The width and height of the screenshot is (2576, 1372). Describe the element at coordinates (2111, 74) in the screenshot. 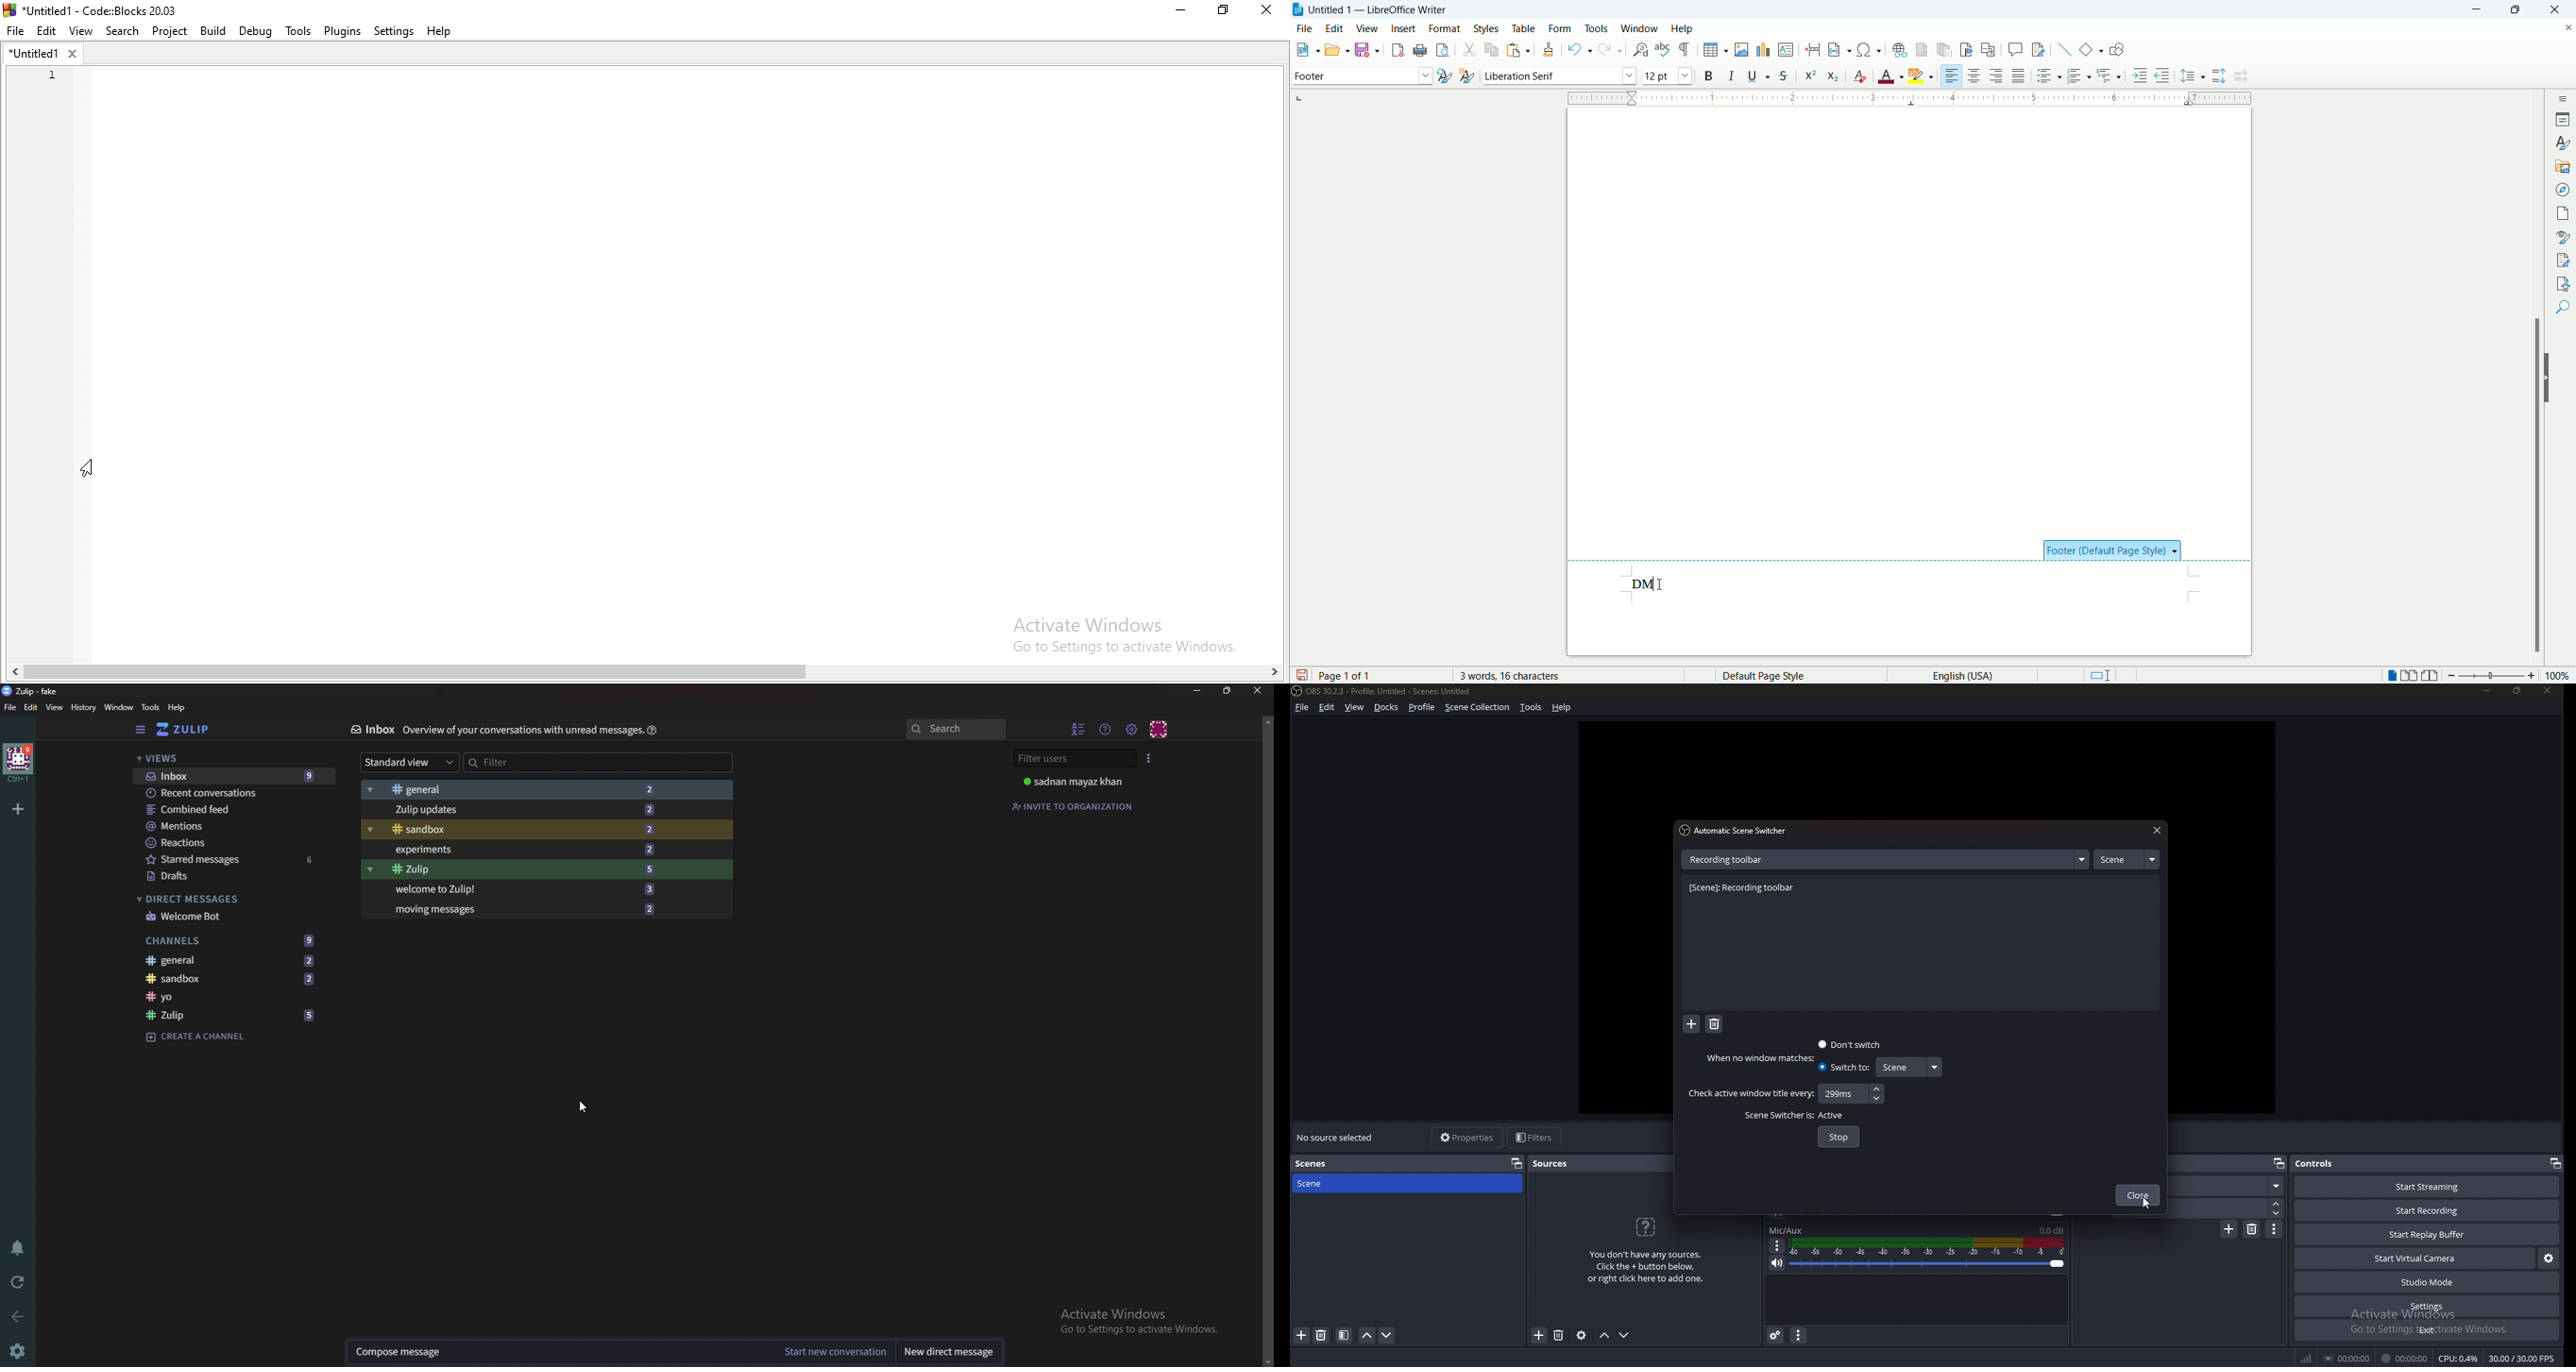

I see `outline` at that location.